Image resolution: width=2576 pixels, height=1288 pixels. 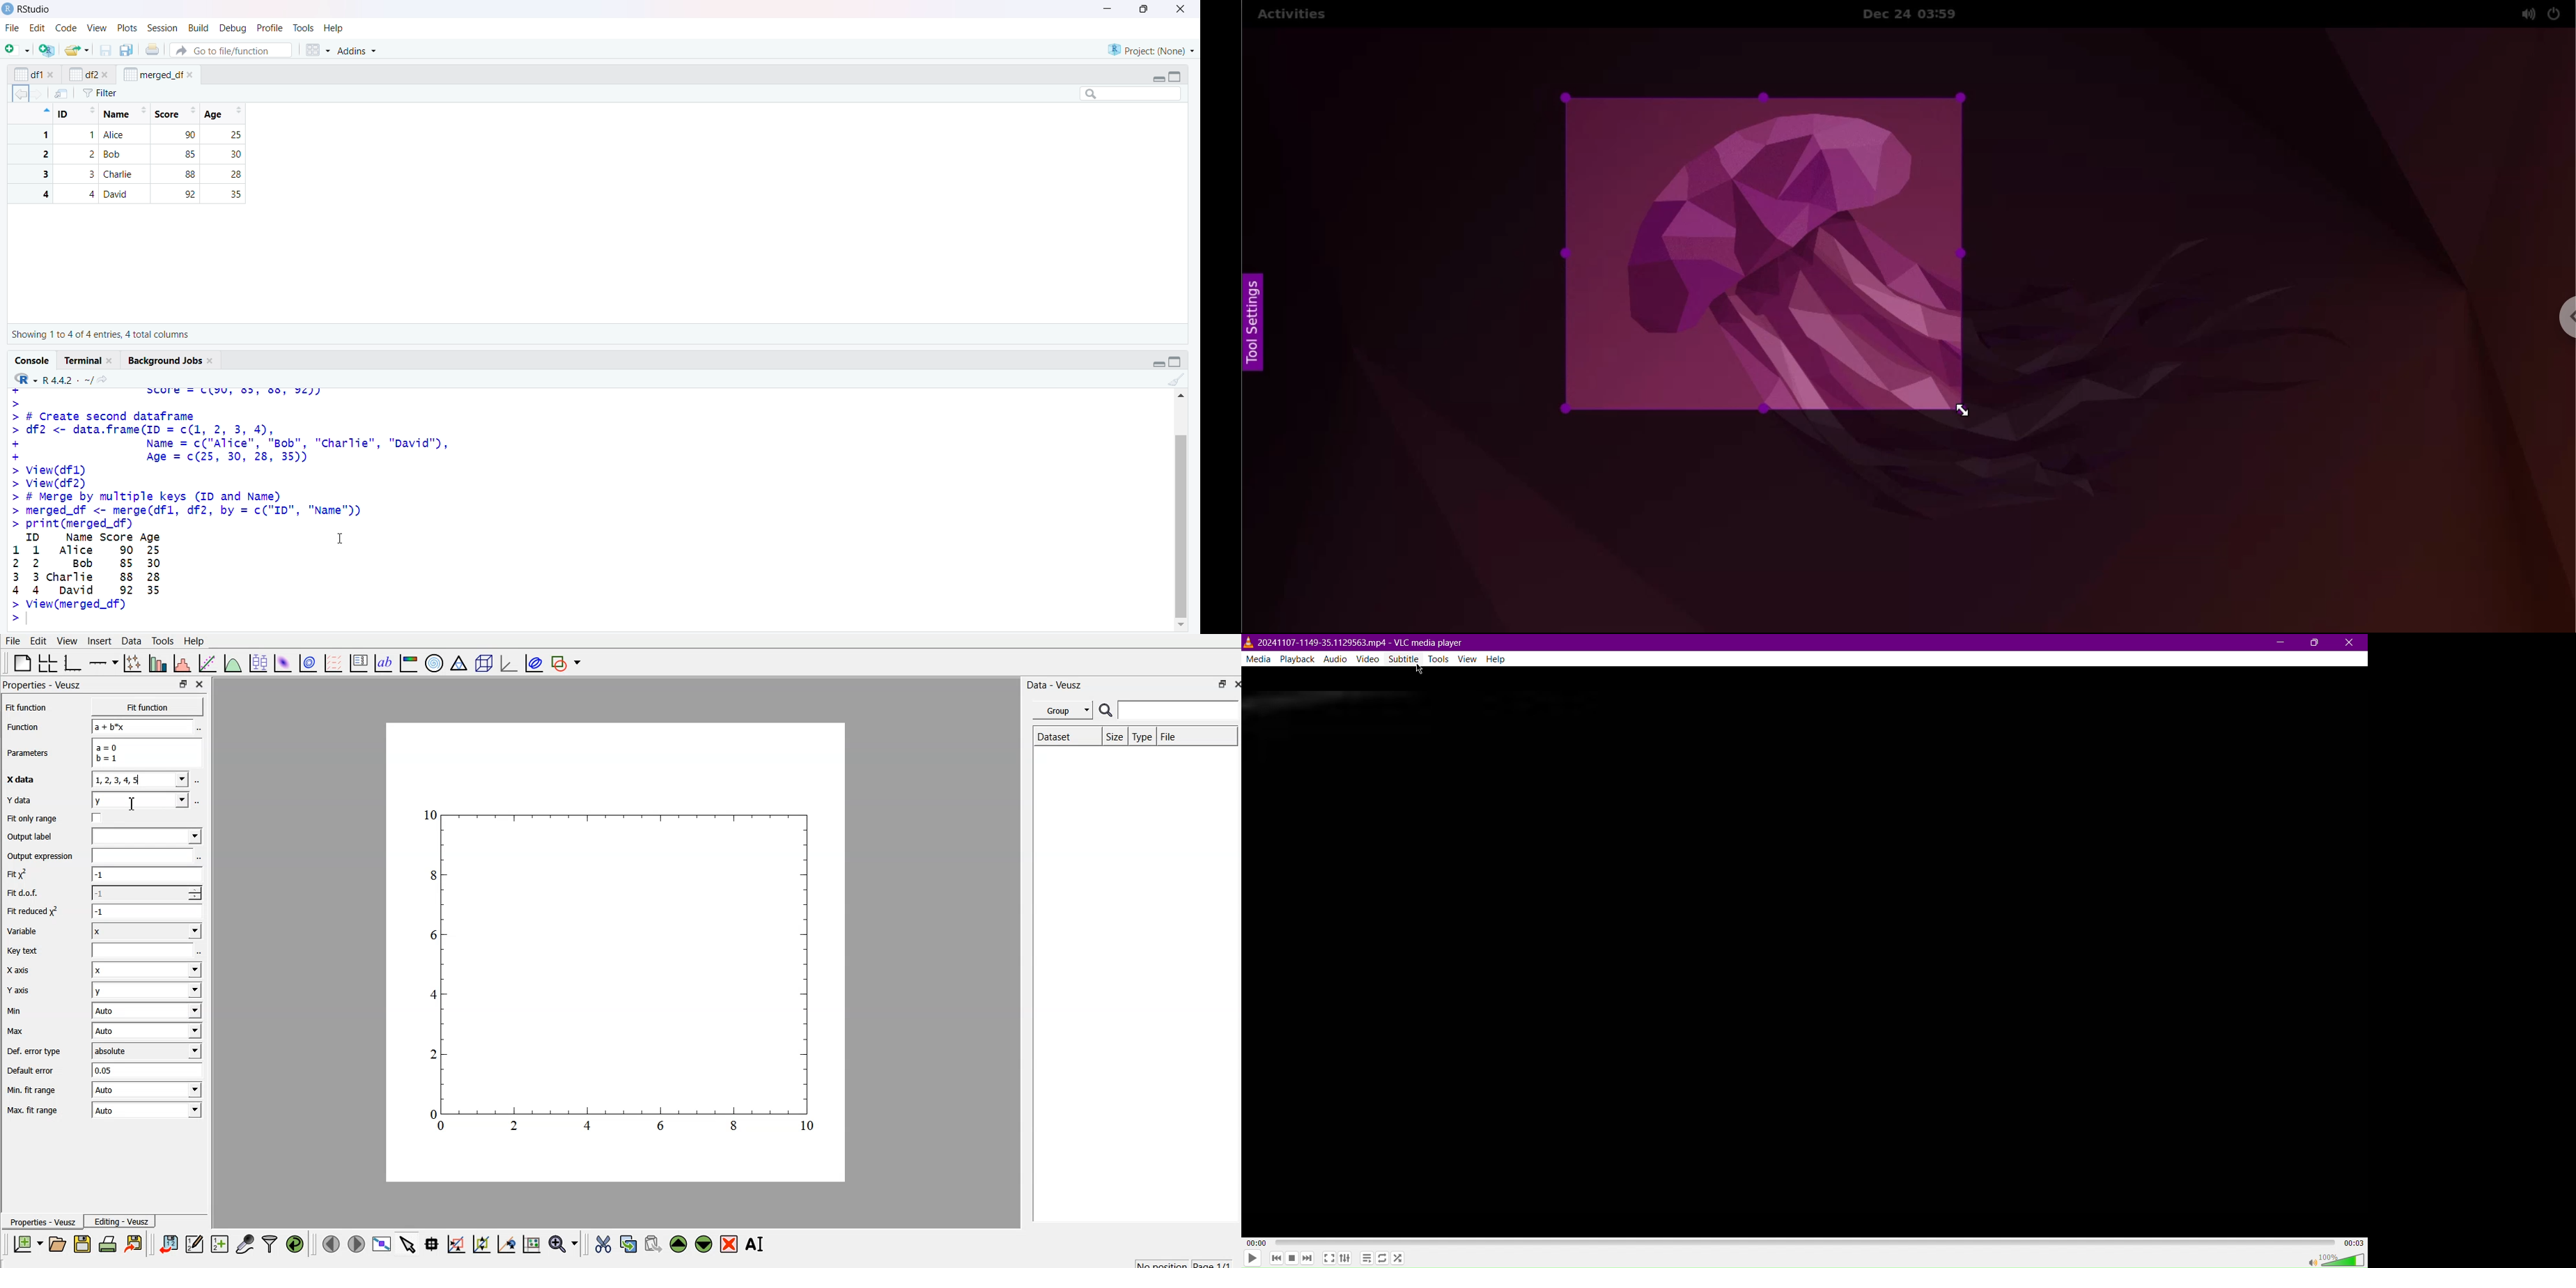 What do you see at coordinates (38, 802) in the screenshot?
I see `Y data` at bounding box center [38, 802].